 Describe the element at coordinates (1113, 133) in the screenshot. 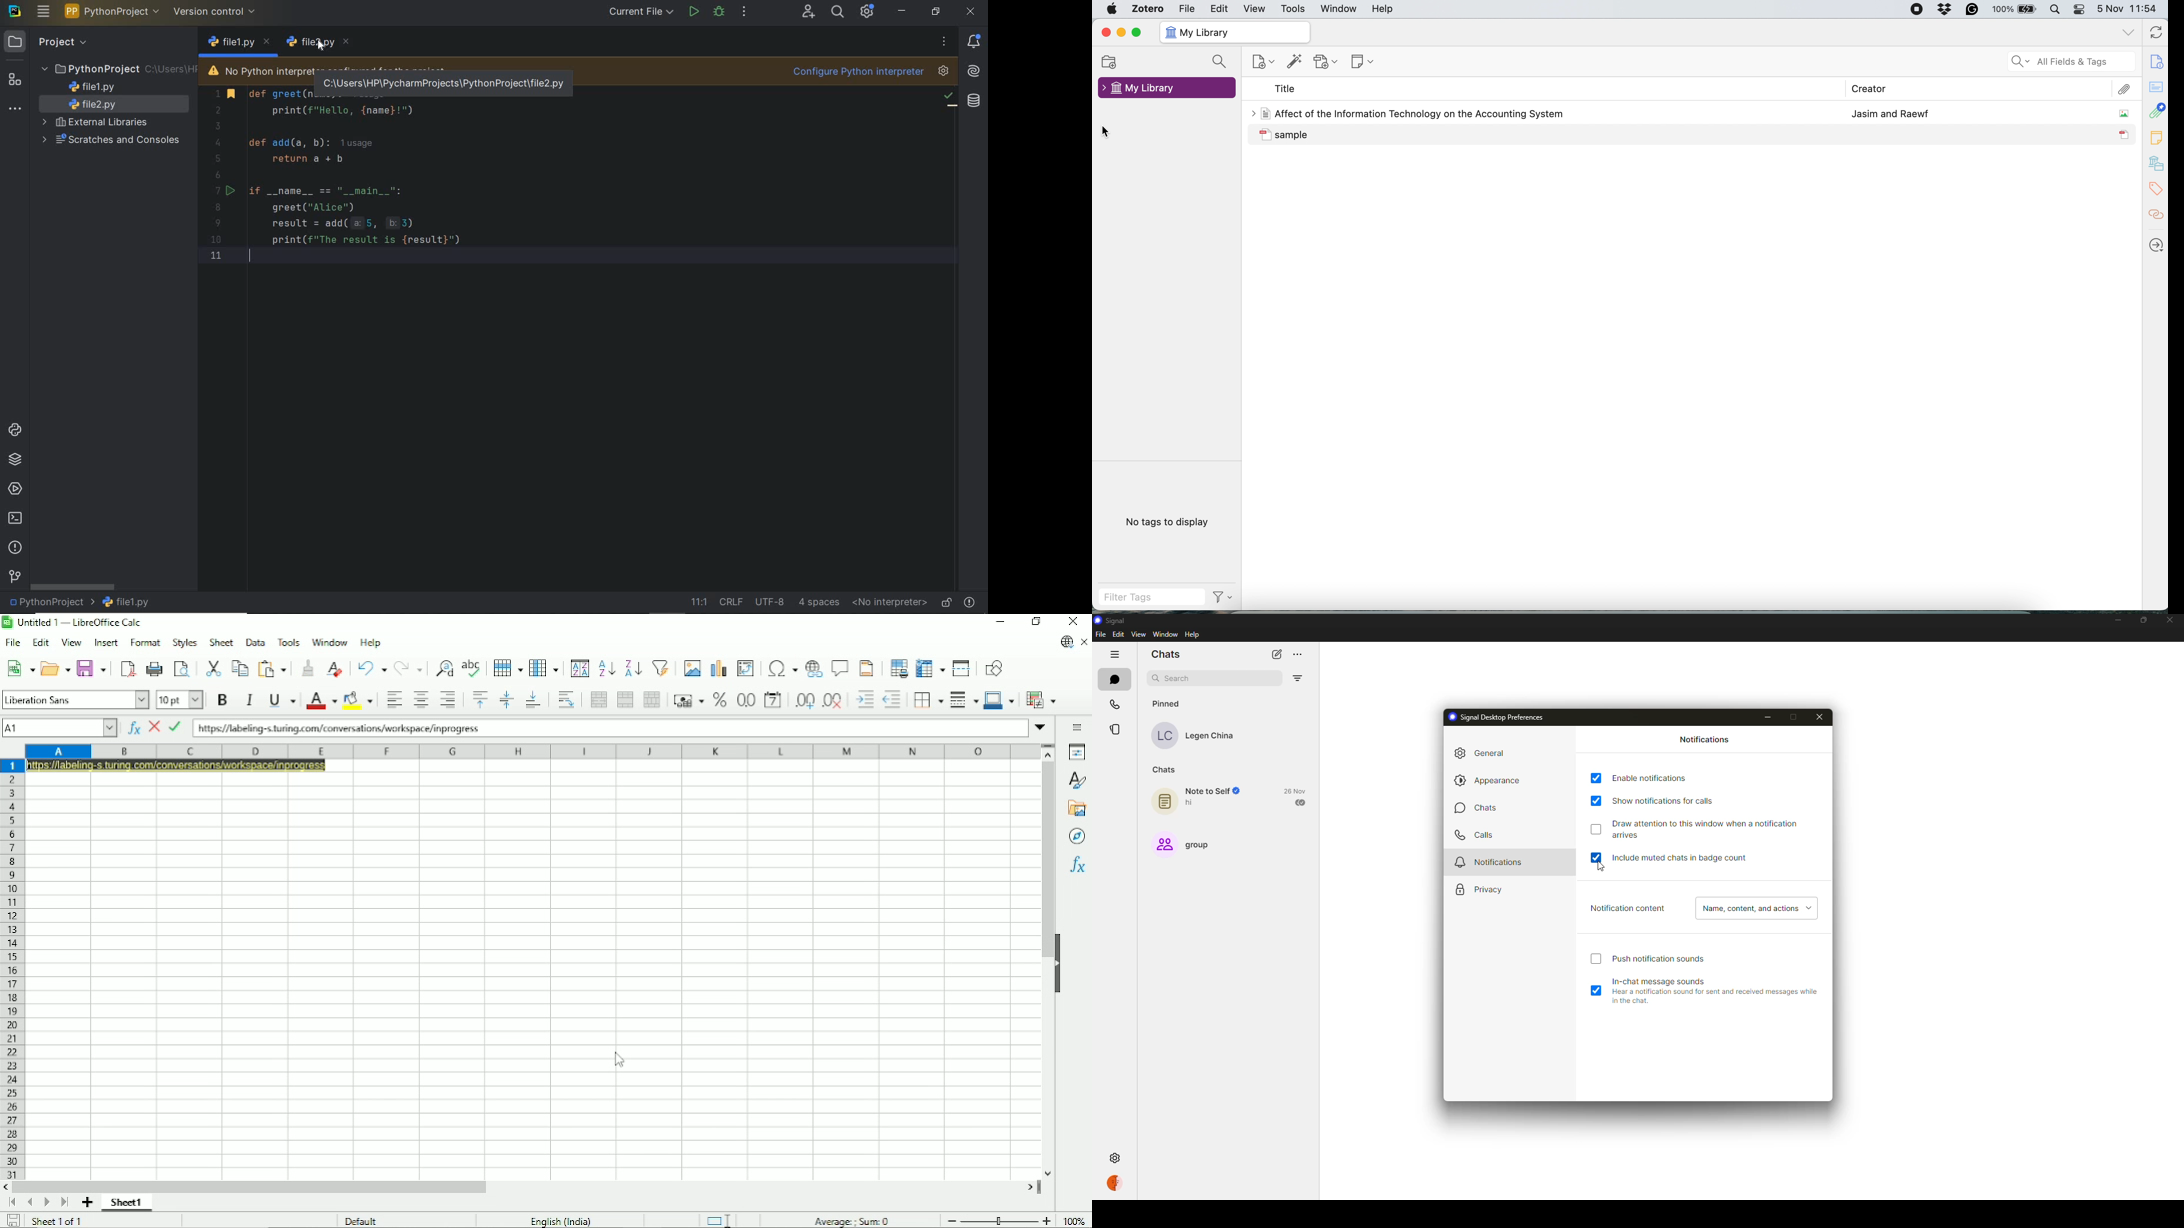

I see `cursor` at that location.